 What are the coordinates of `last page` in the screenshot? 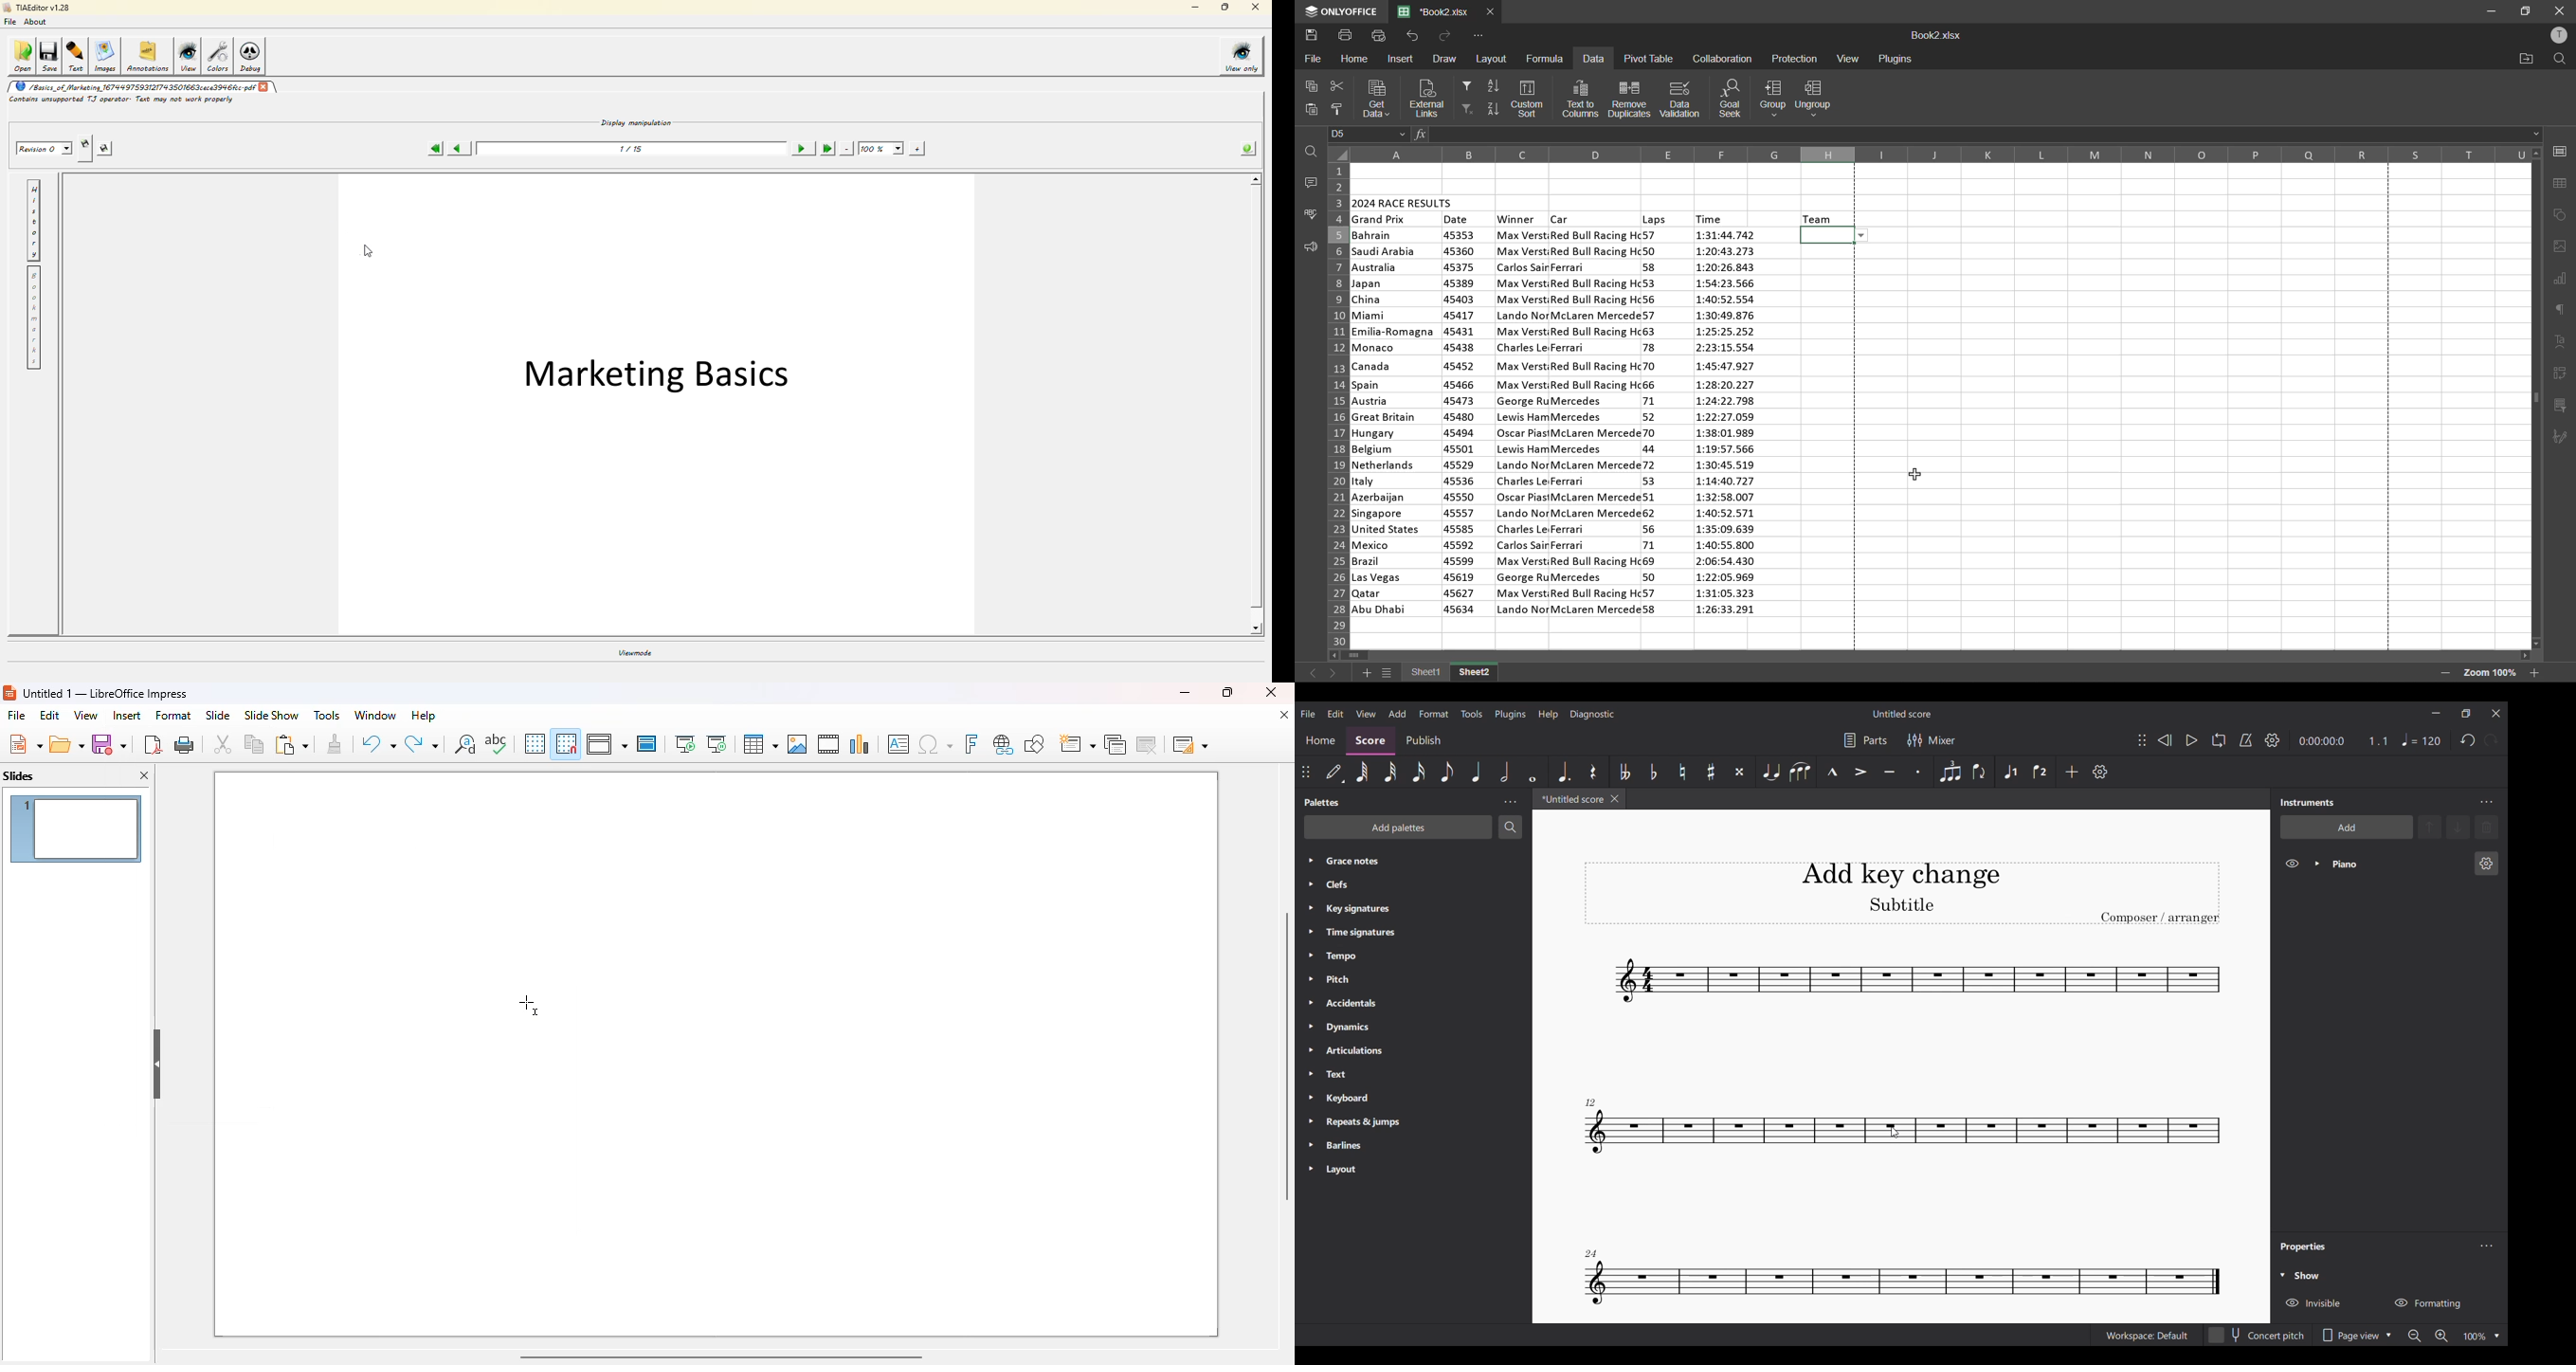 It's located at (829, 148).